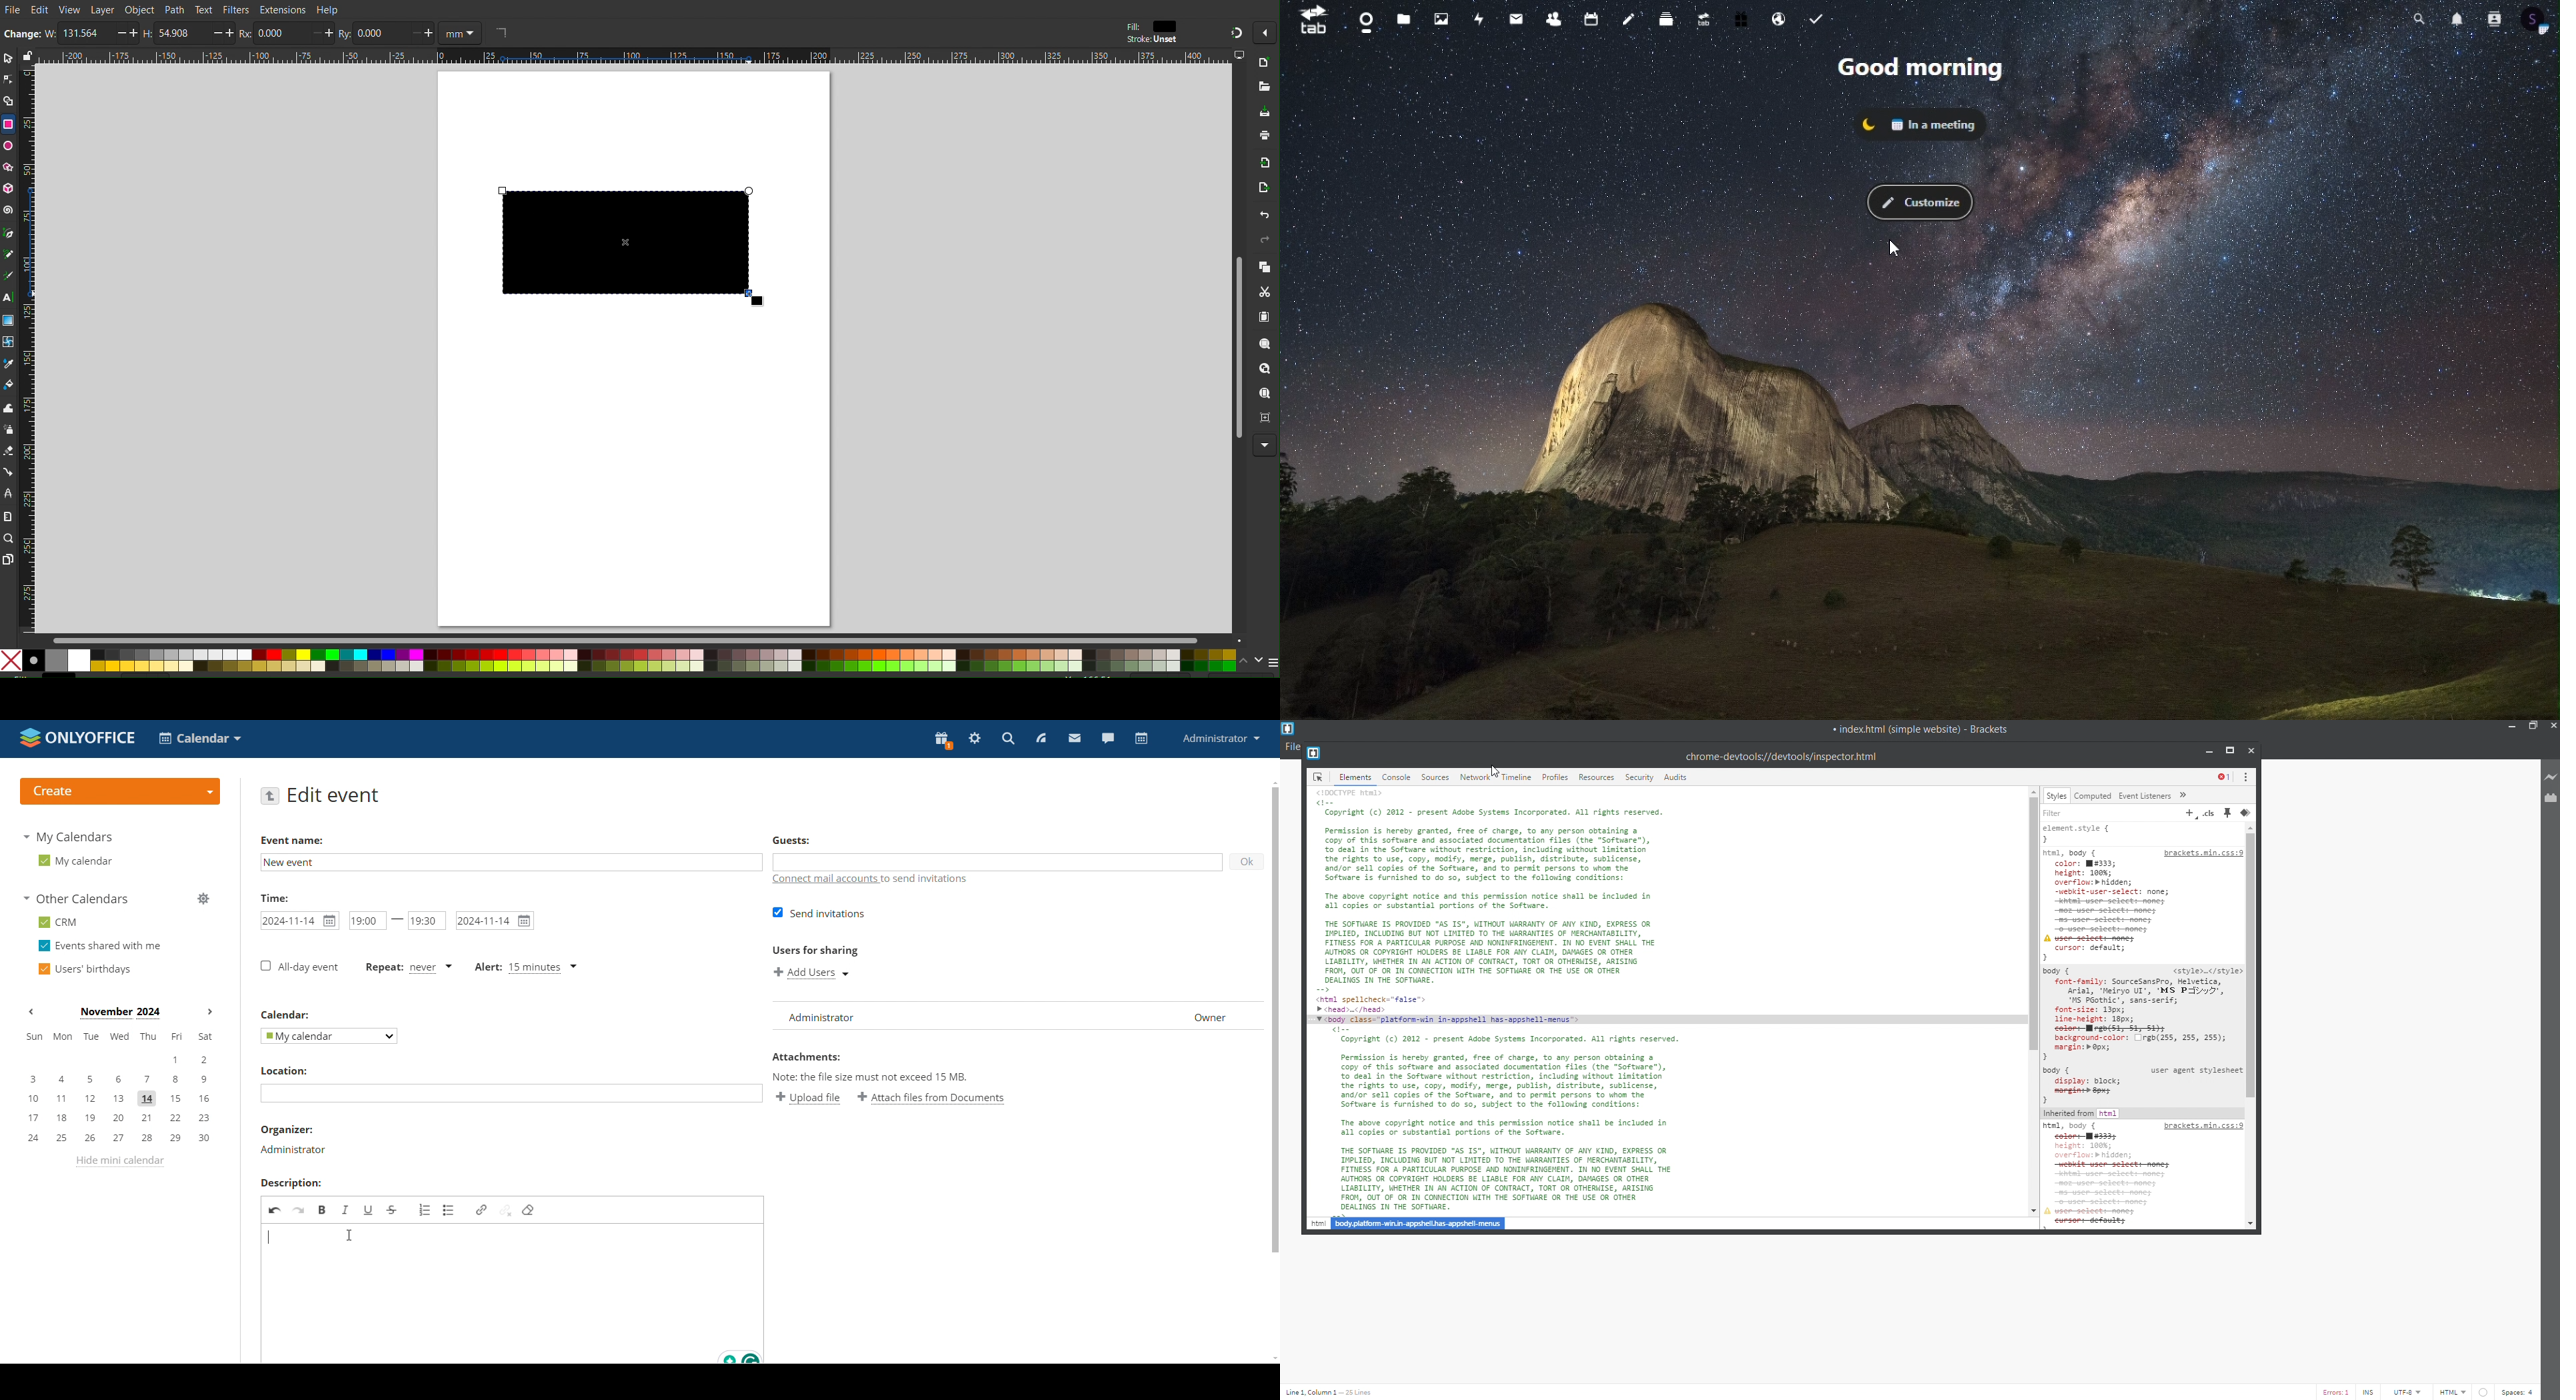 The height and width of the screenshot is (1400, 2576). Describe the element at coordinates (1317, 1223) in the screenshot. I see `html ` at that location.